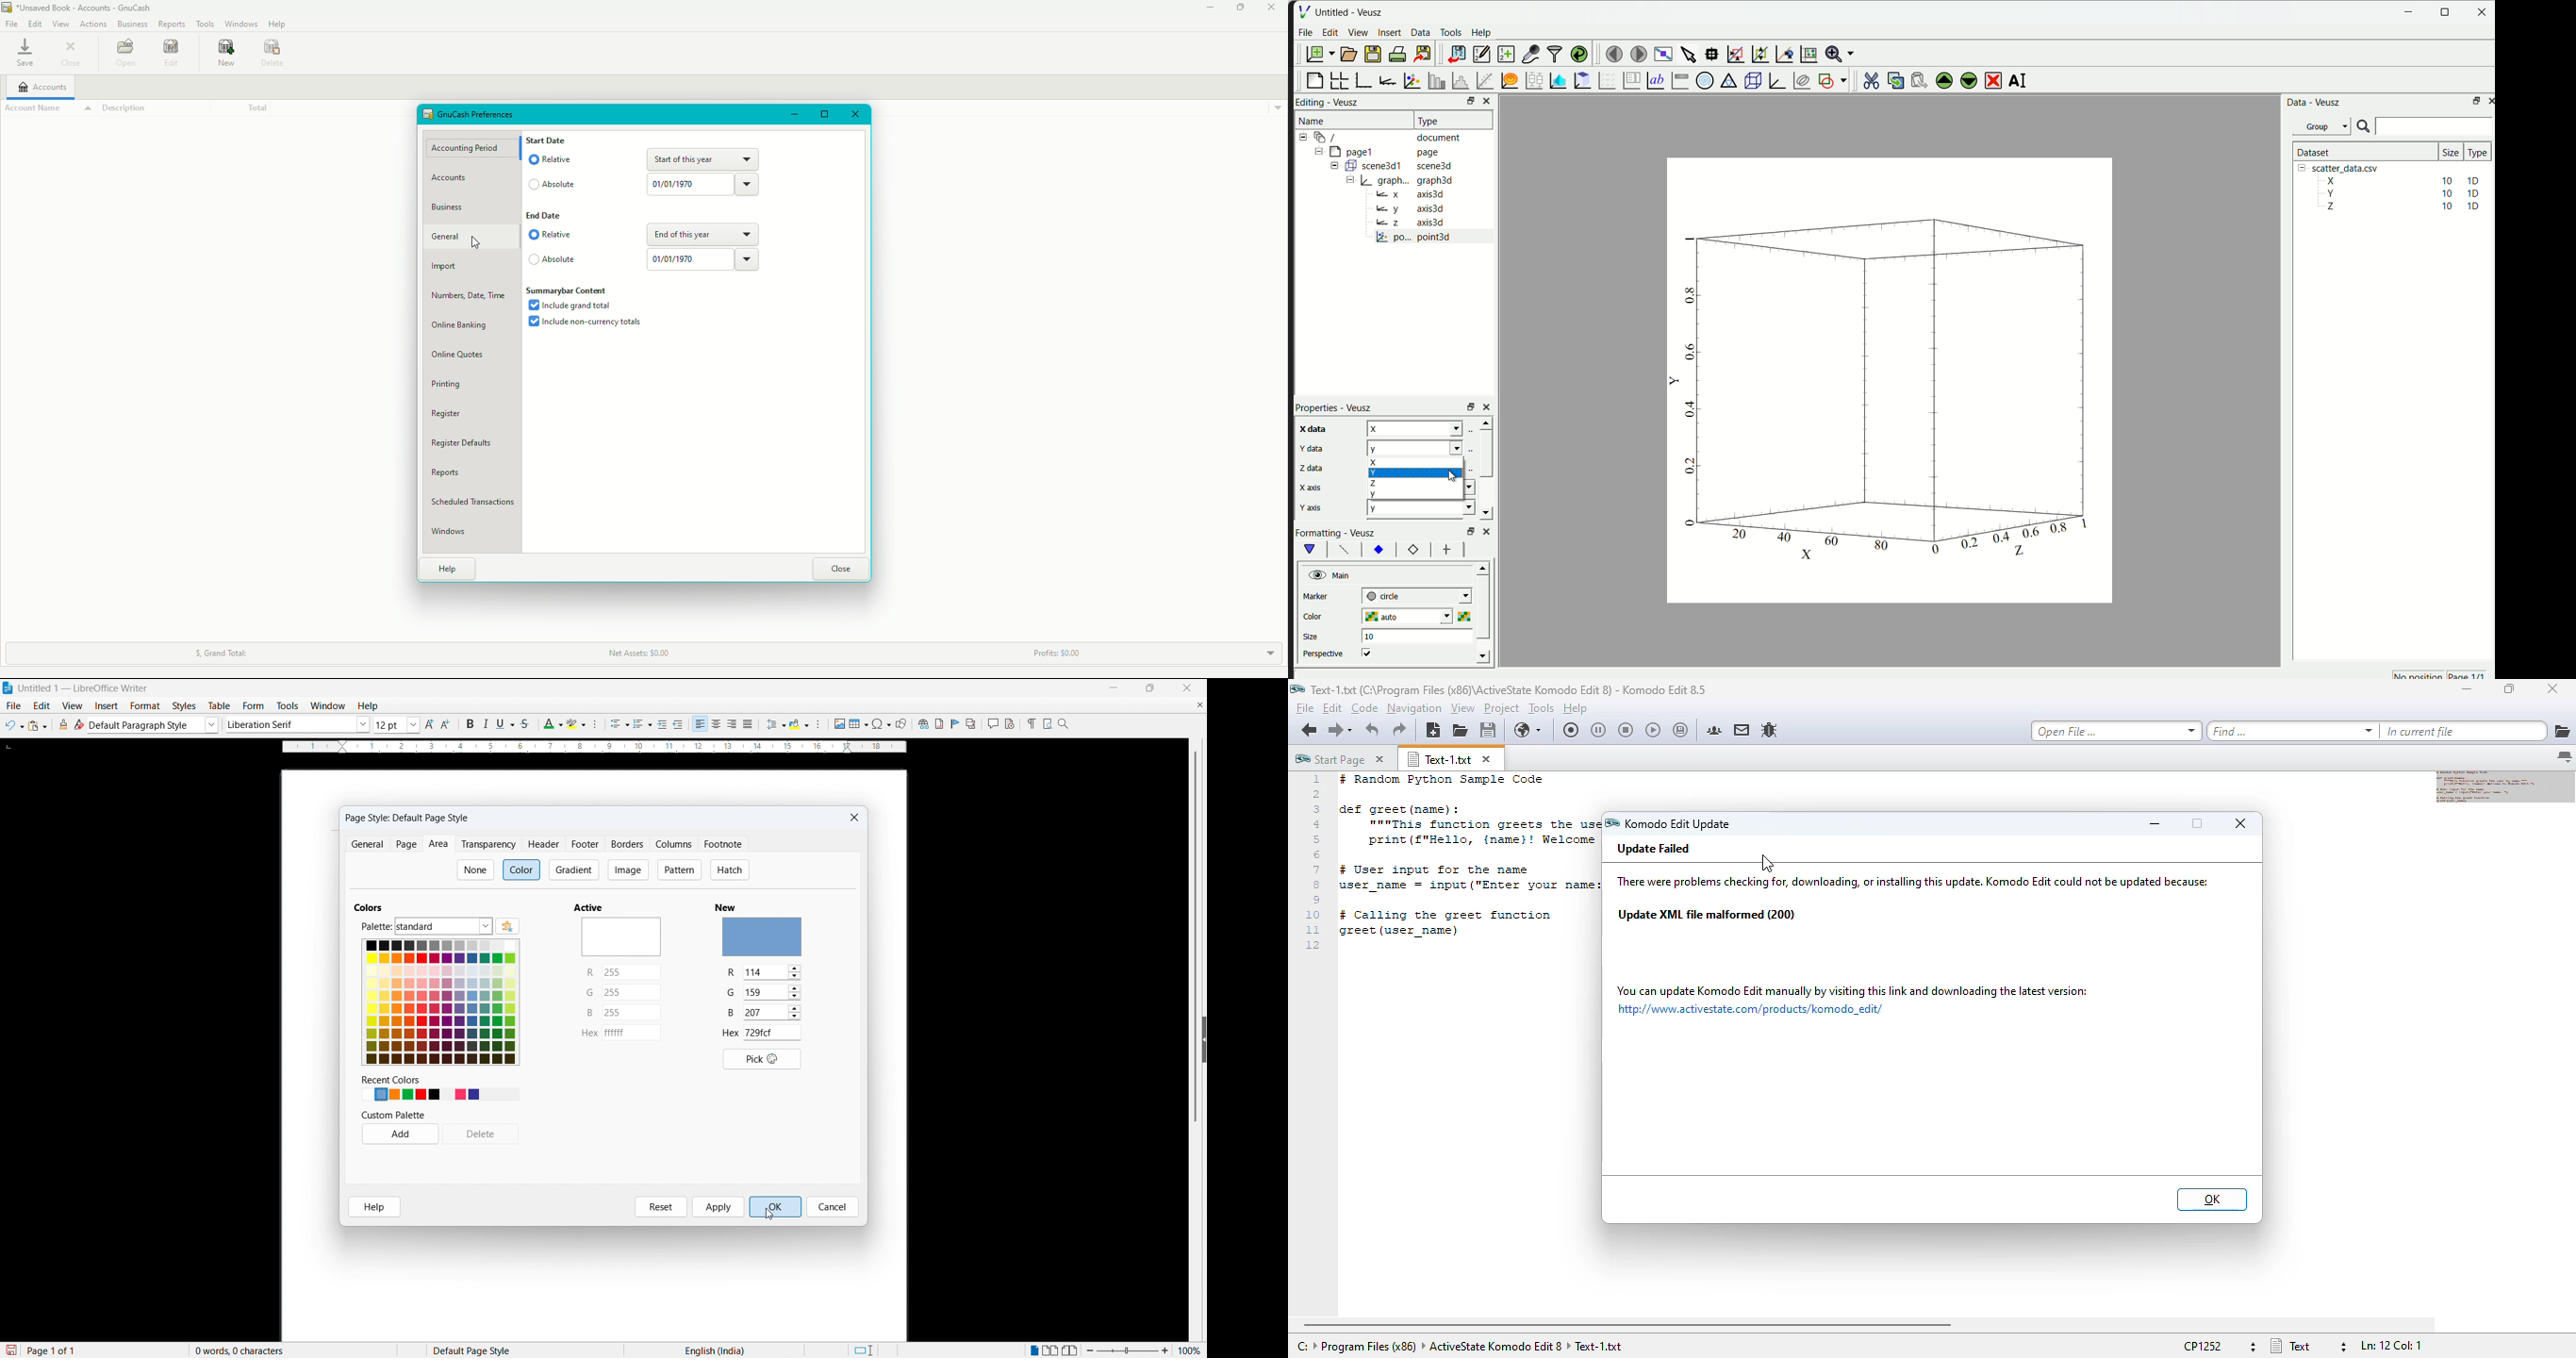 This screenshot has height=1372, width=2576. Describe the element at coordinates (170, 56) in the screenshot. I see `Edit` at that location.